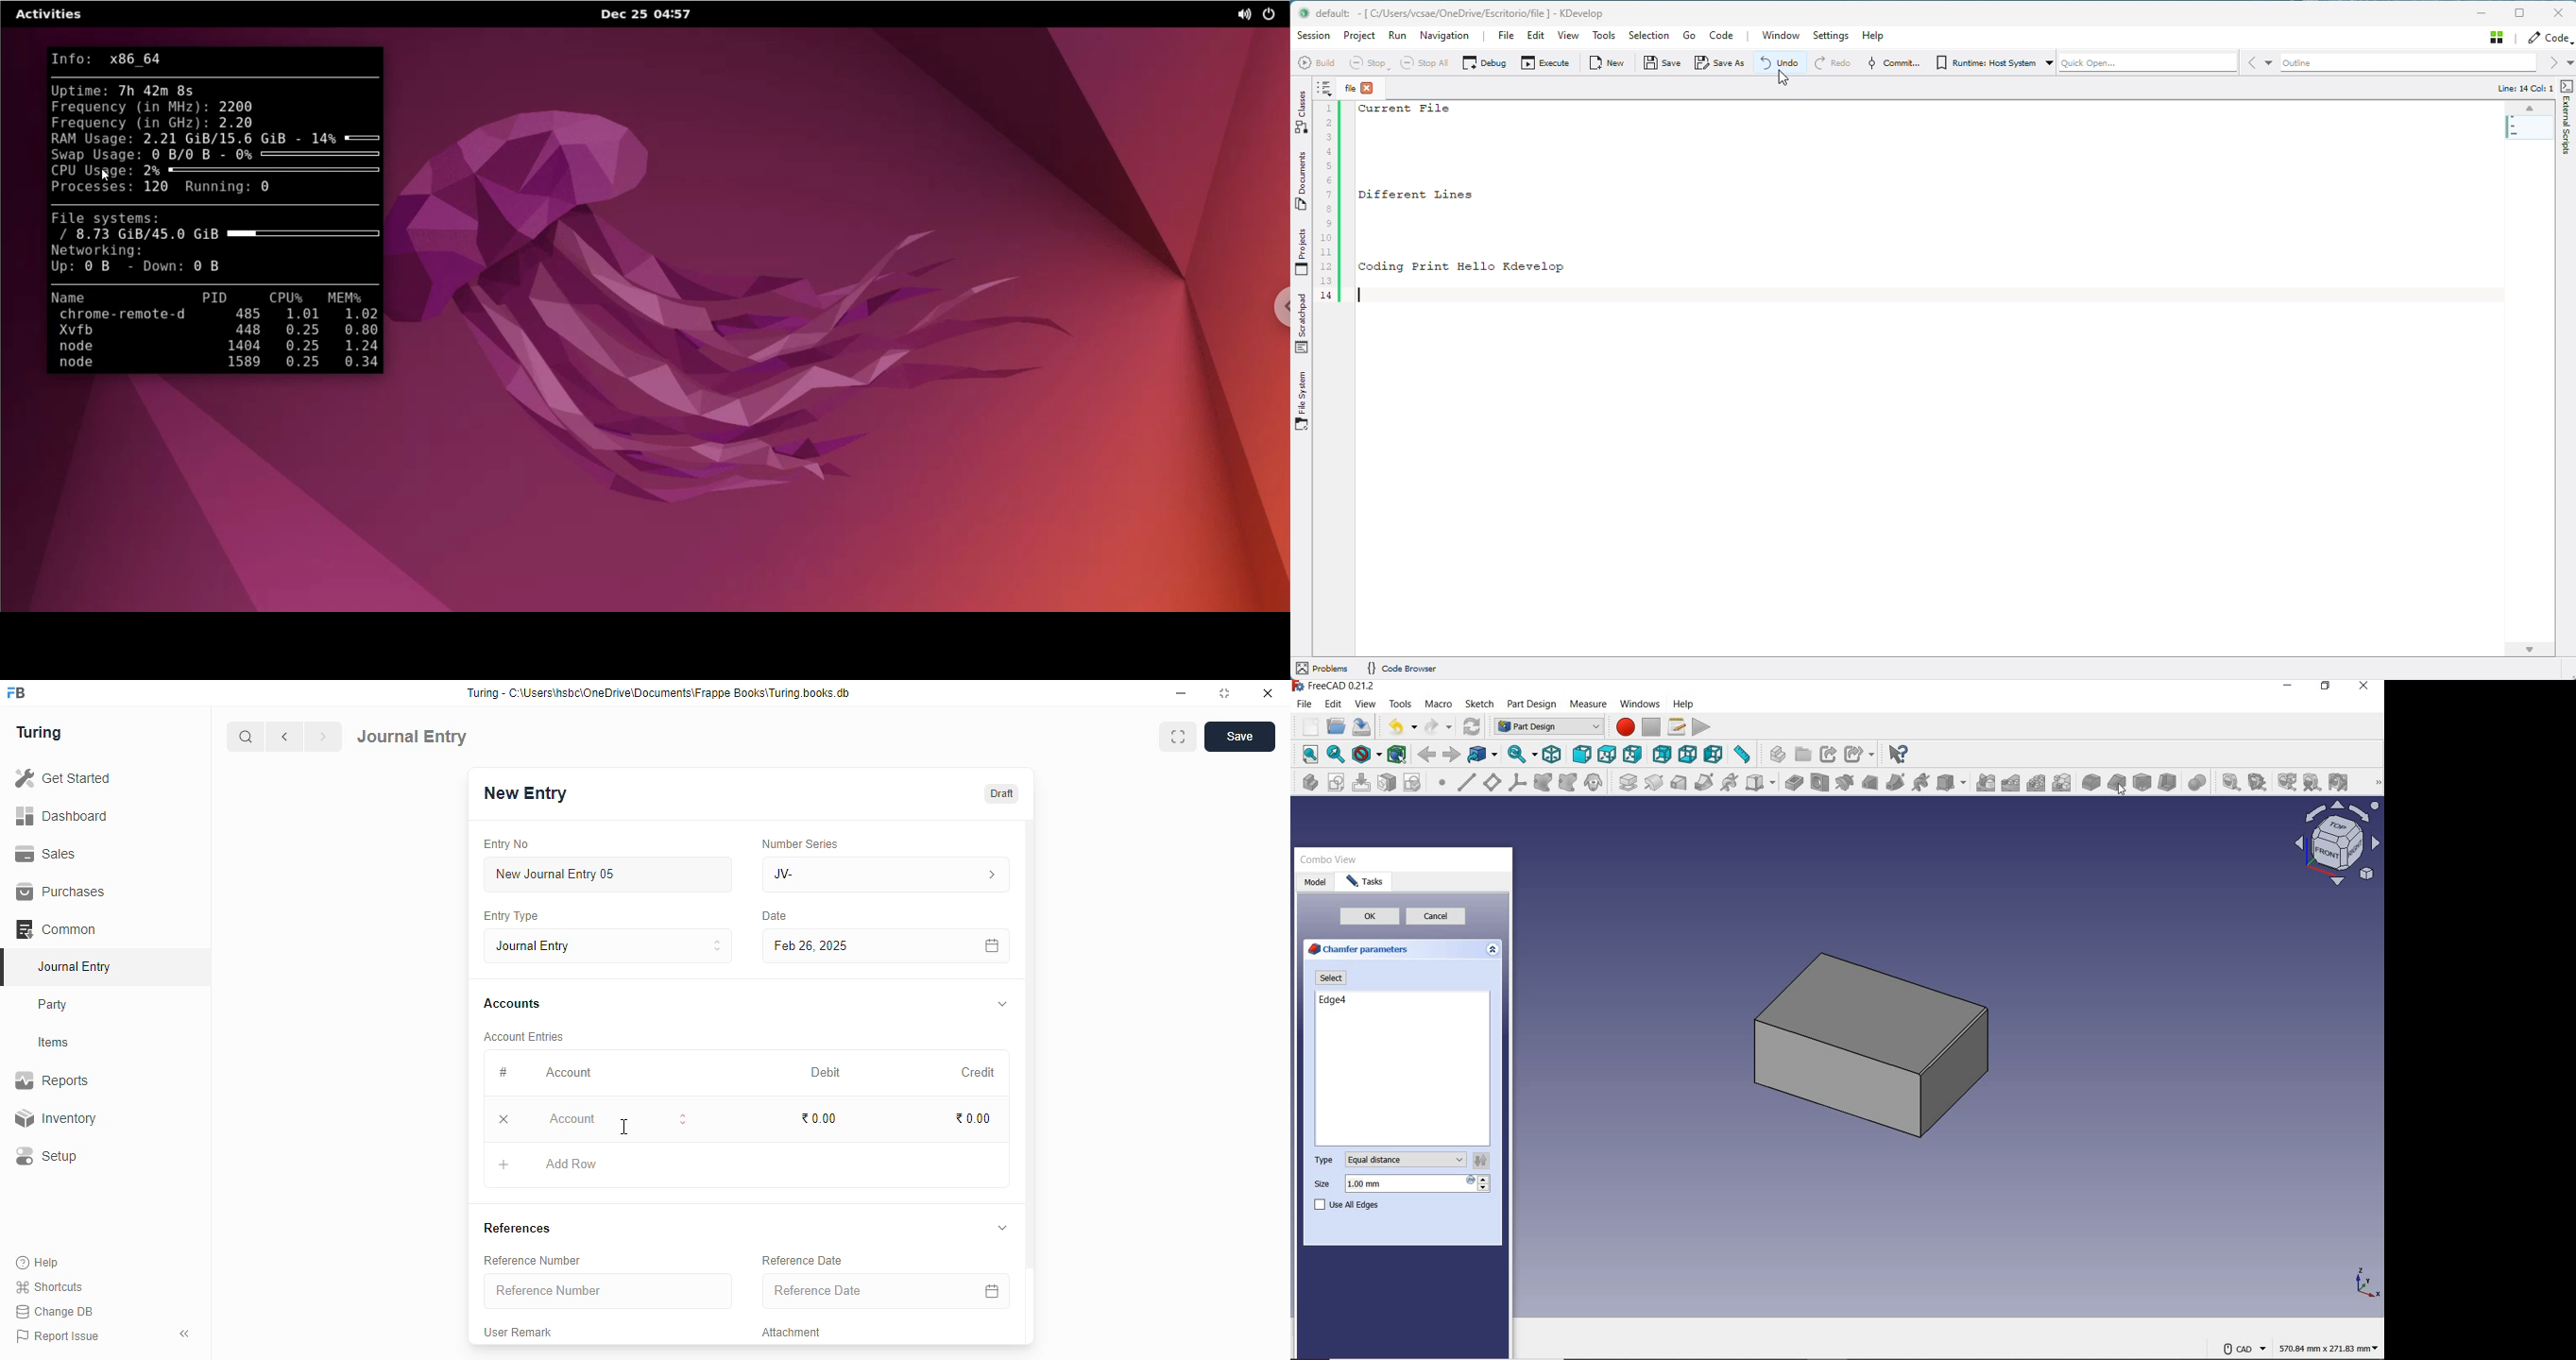  What do you see at coordinates (48, 1157) in the screenshot?
I see `setup` at bounding box center [48, 1157].